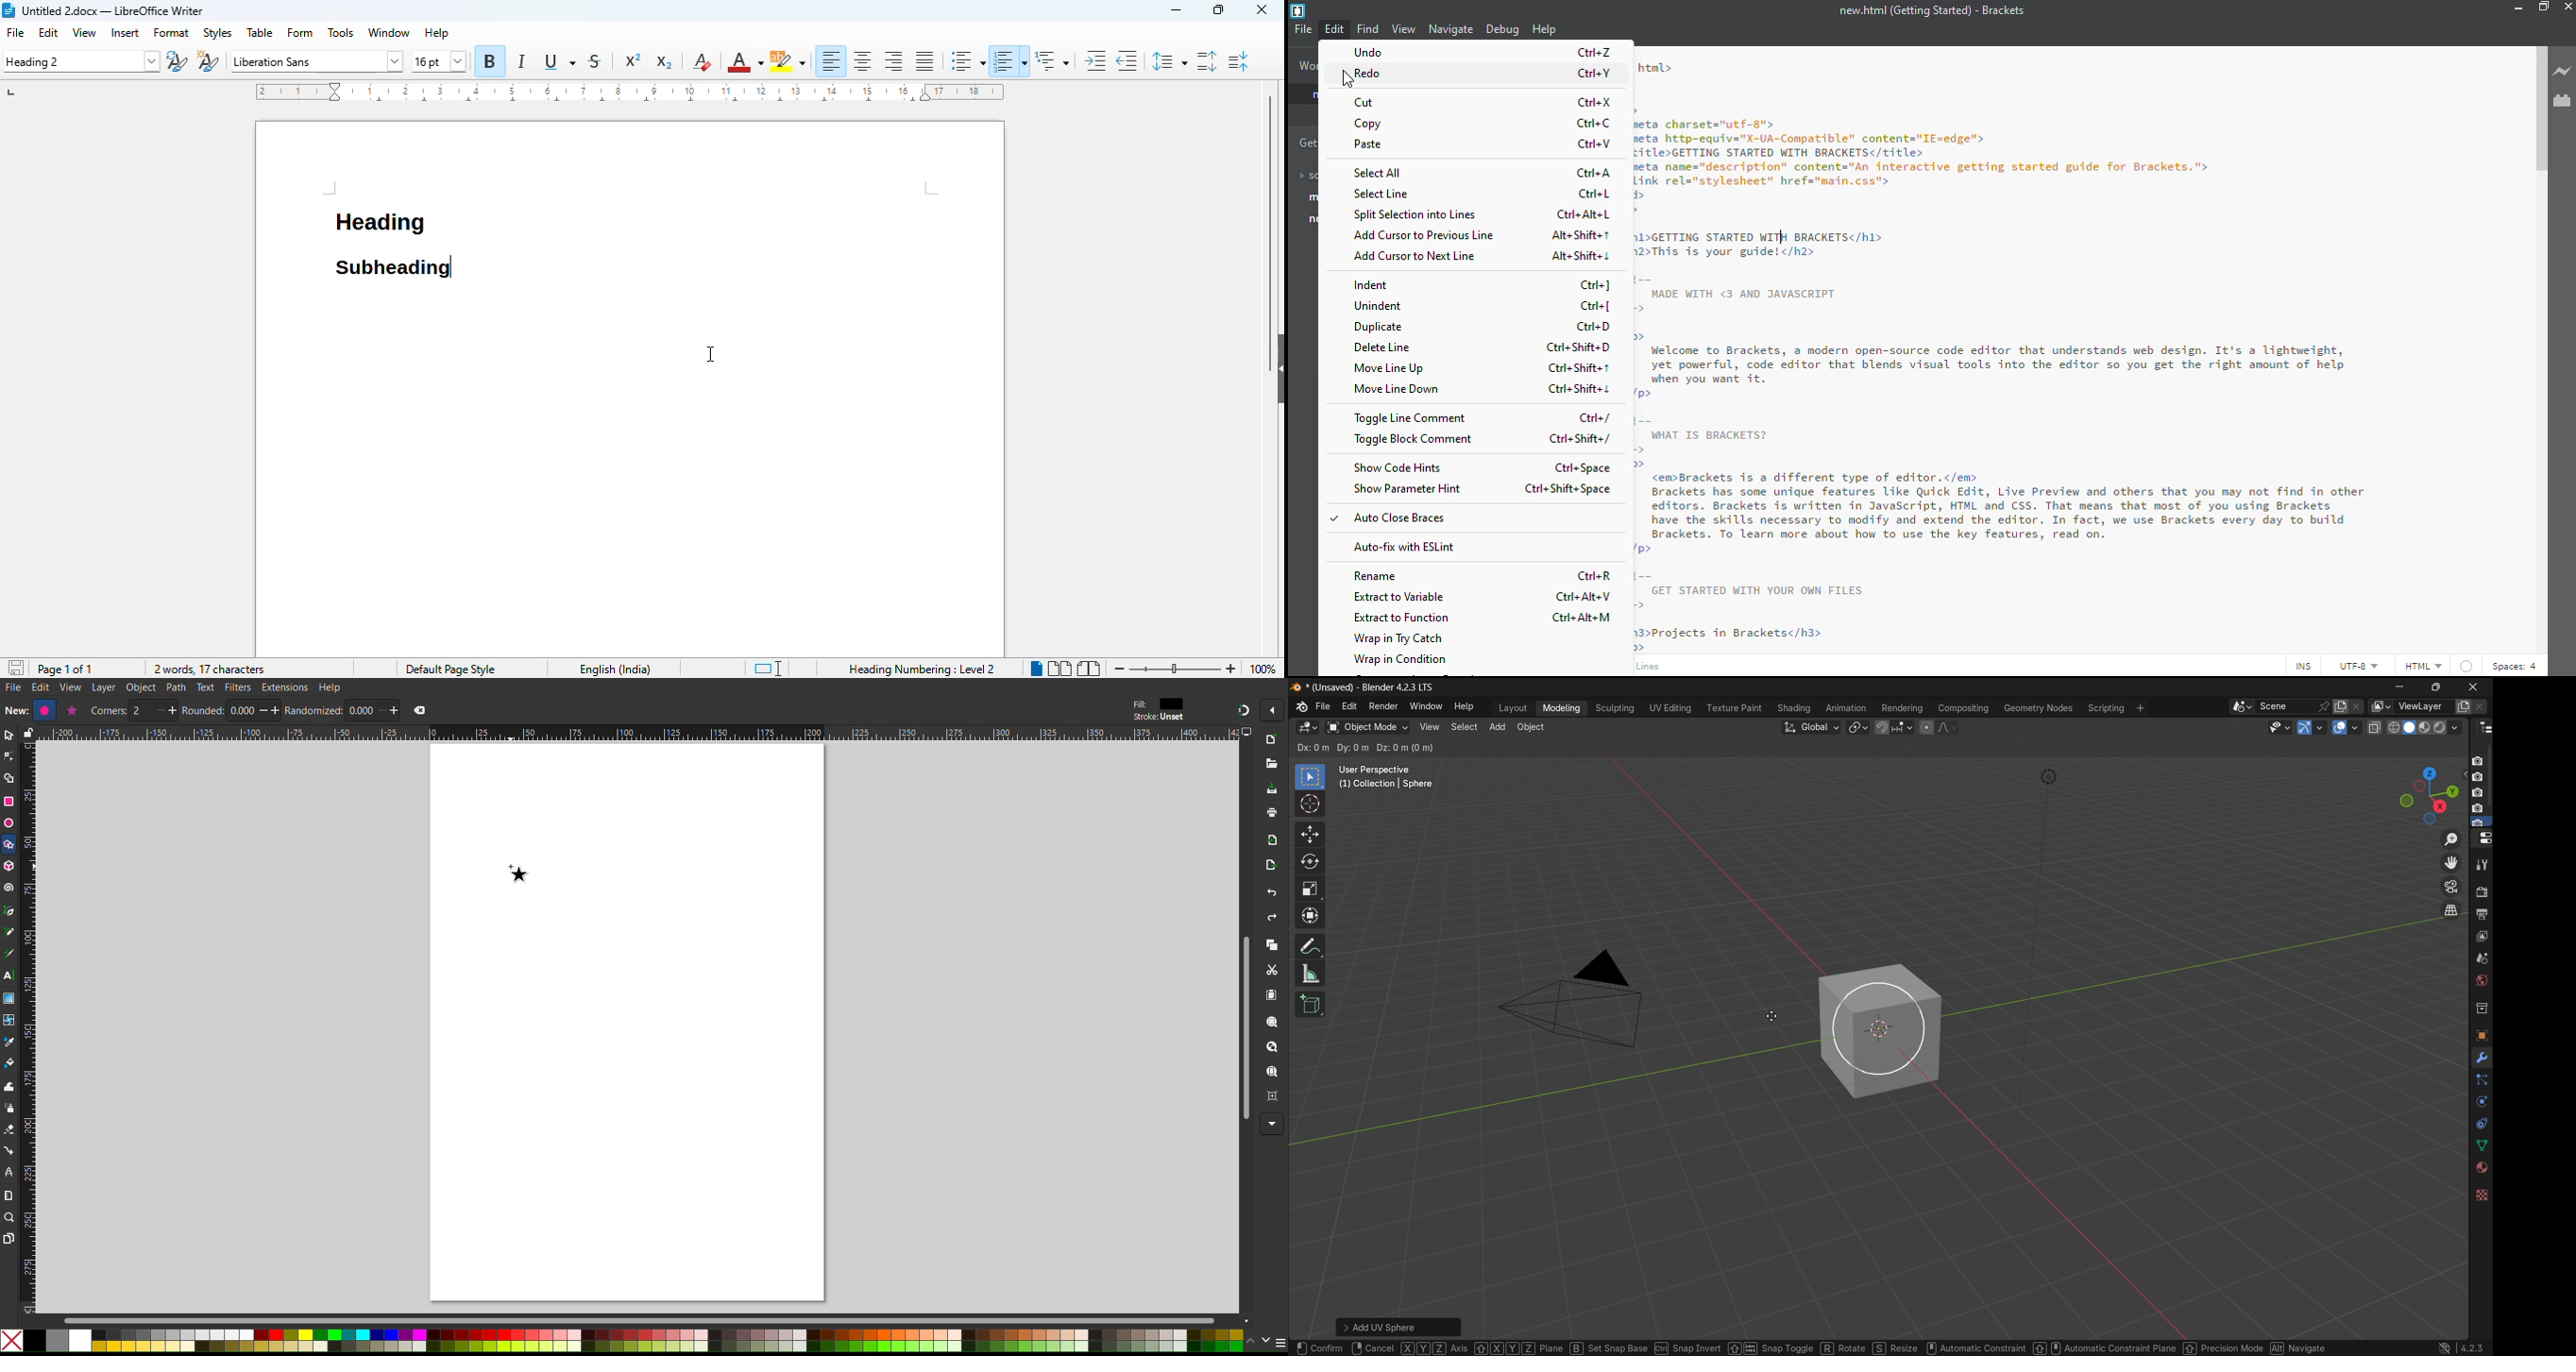 This screenshot has width=2576, height=1372. I want to click on select all, so click(1376, 172).